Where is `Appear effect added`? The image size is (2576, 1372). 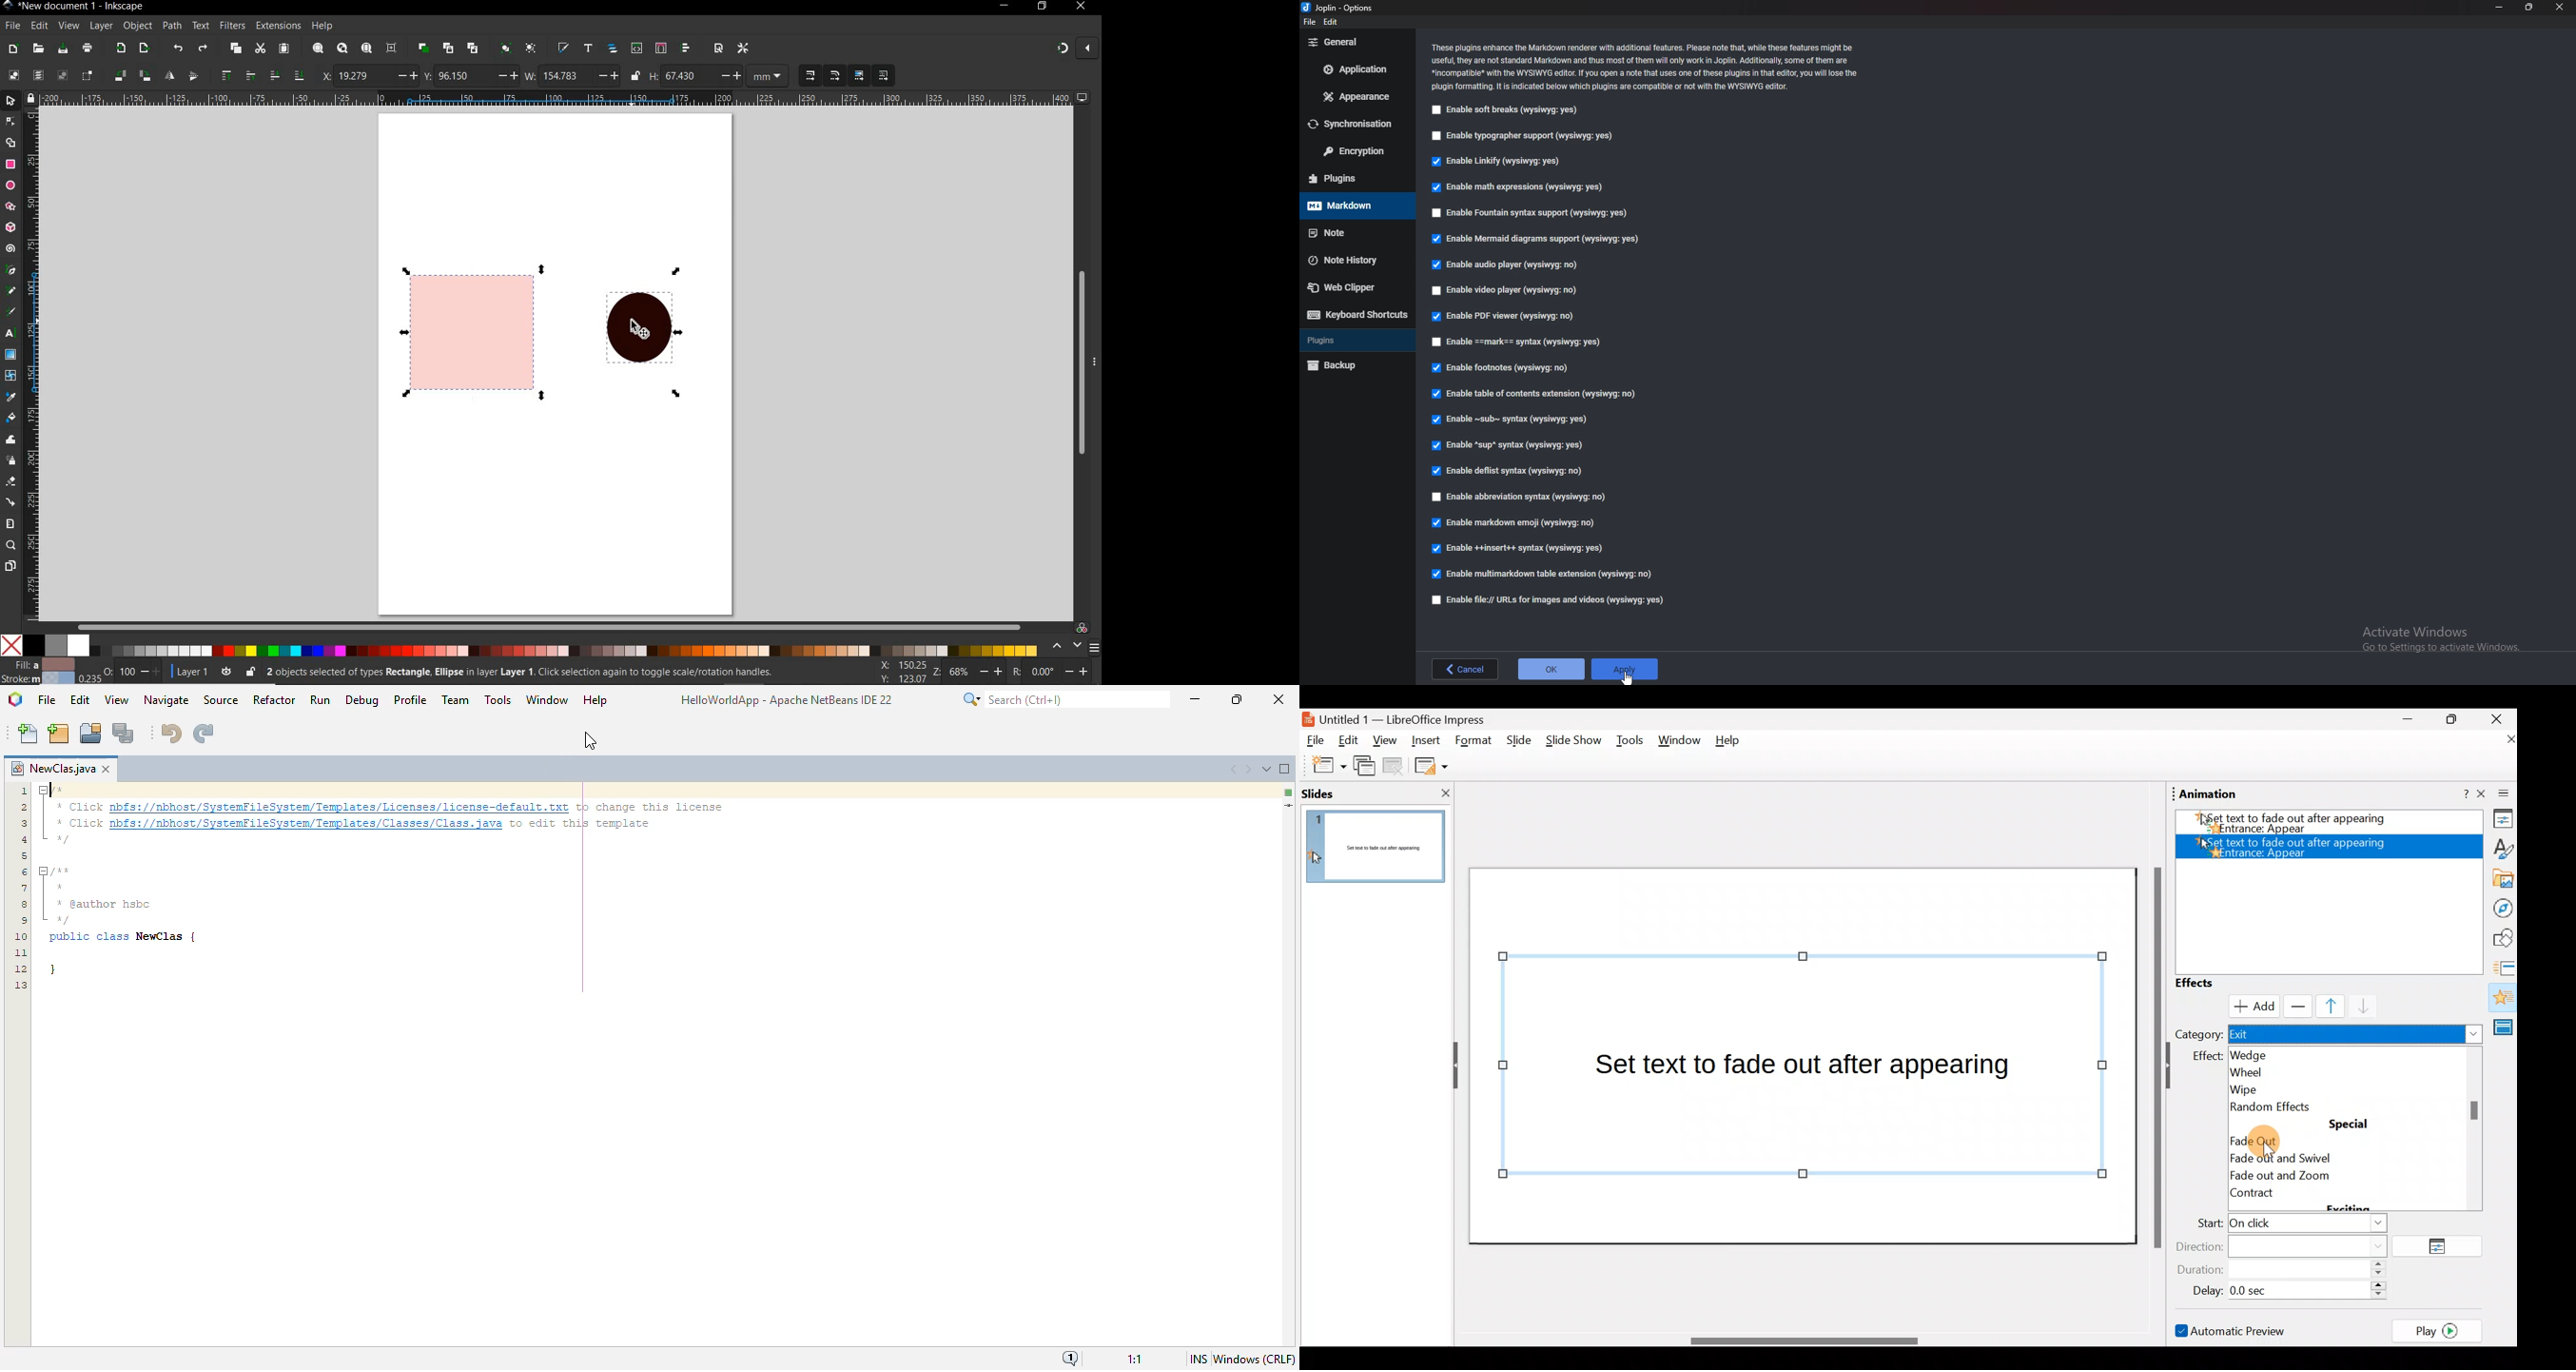
Appear effect added is located at coordinates (2324, 825).